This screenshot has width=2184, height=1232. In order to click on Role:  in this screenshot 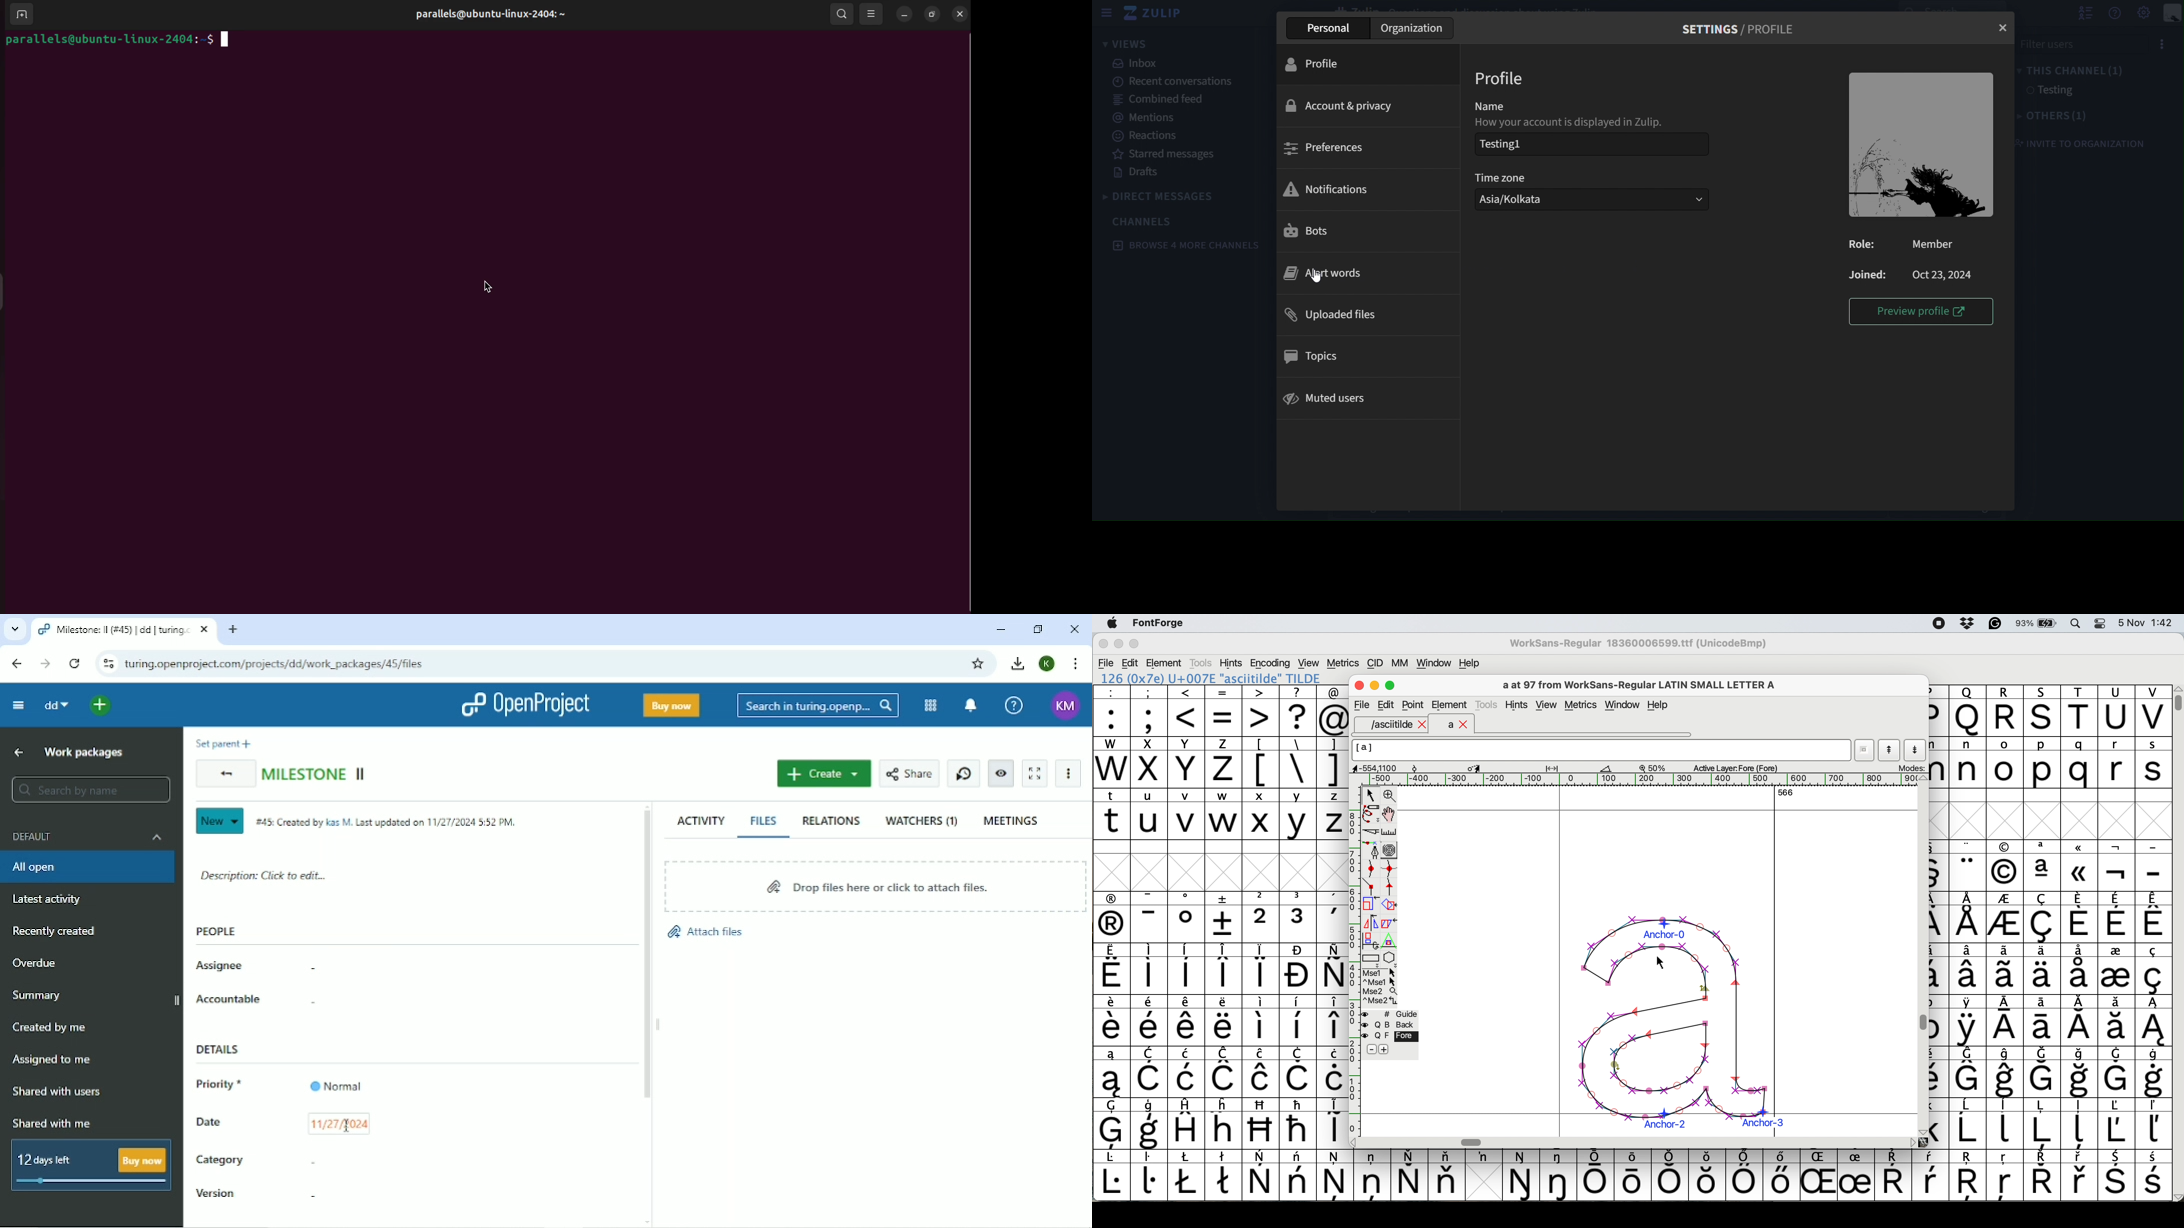, I will do `click(1865, 245)`.